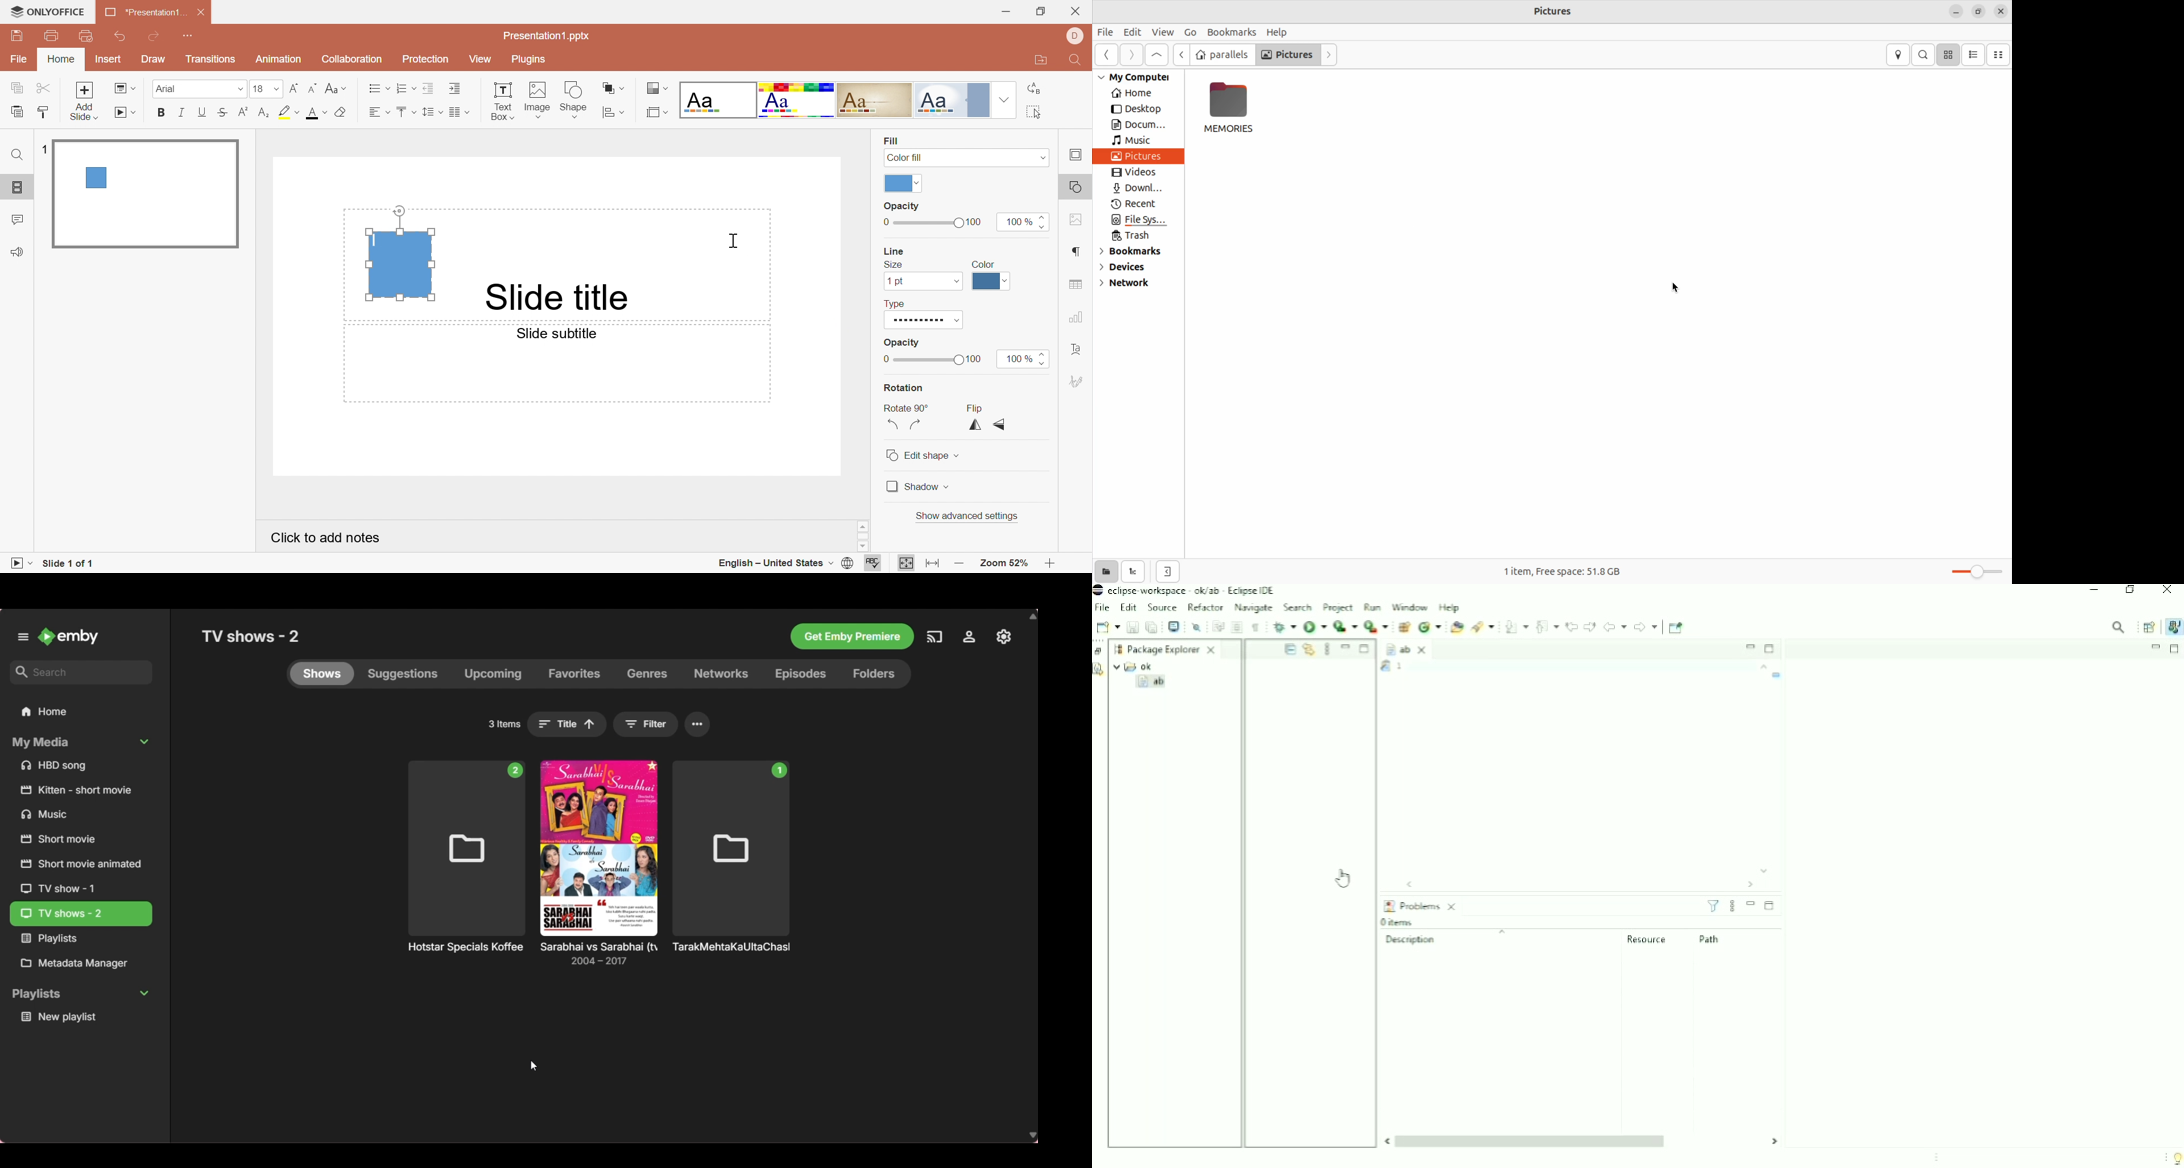 The height and width of the screenshot is (1176, 2184). Describe the element at coordinates (656, 89) in the screenshot. I see `Change color theme` at that location.